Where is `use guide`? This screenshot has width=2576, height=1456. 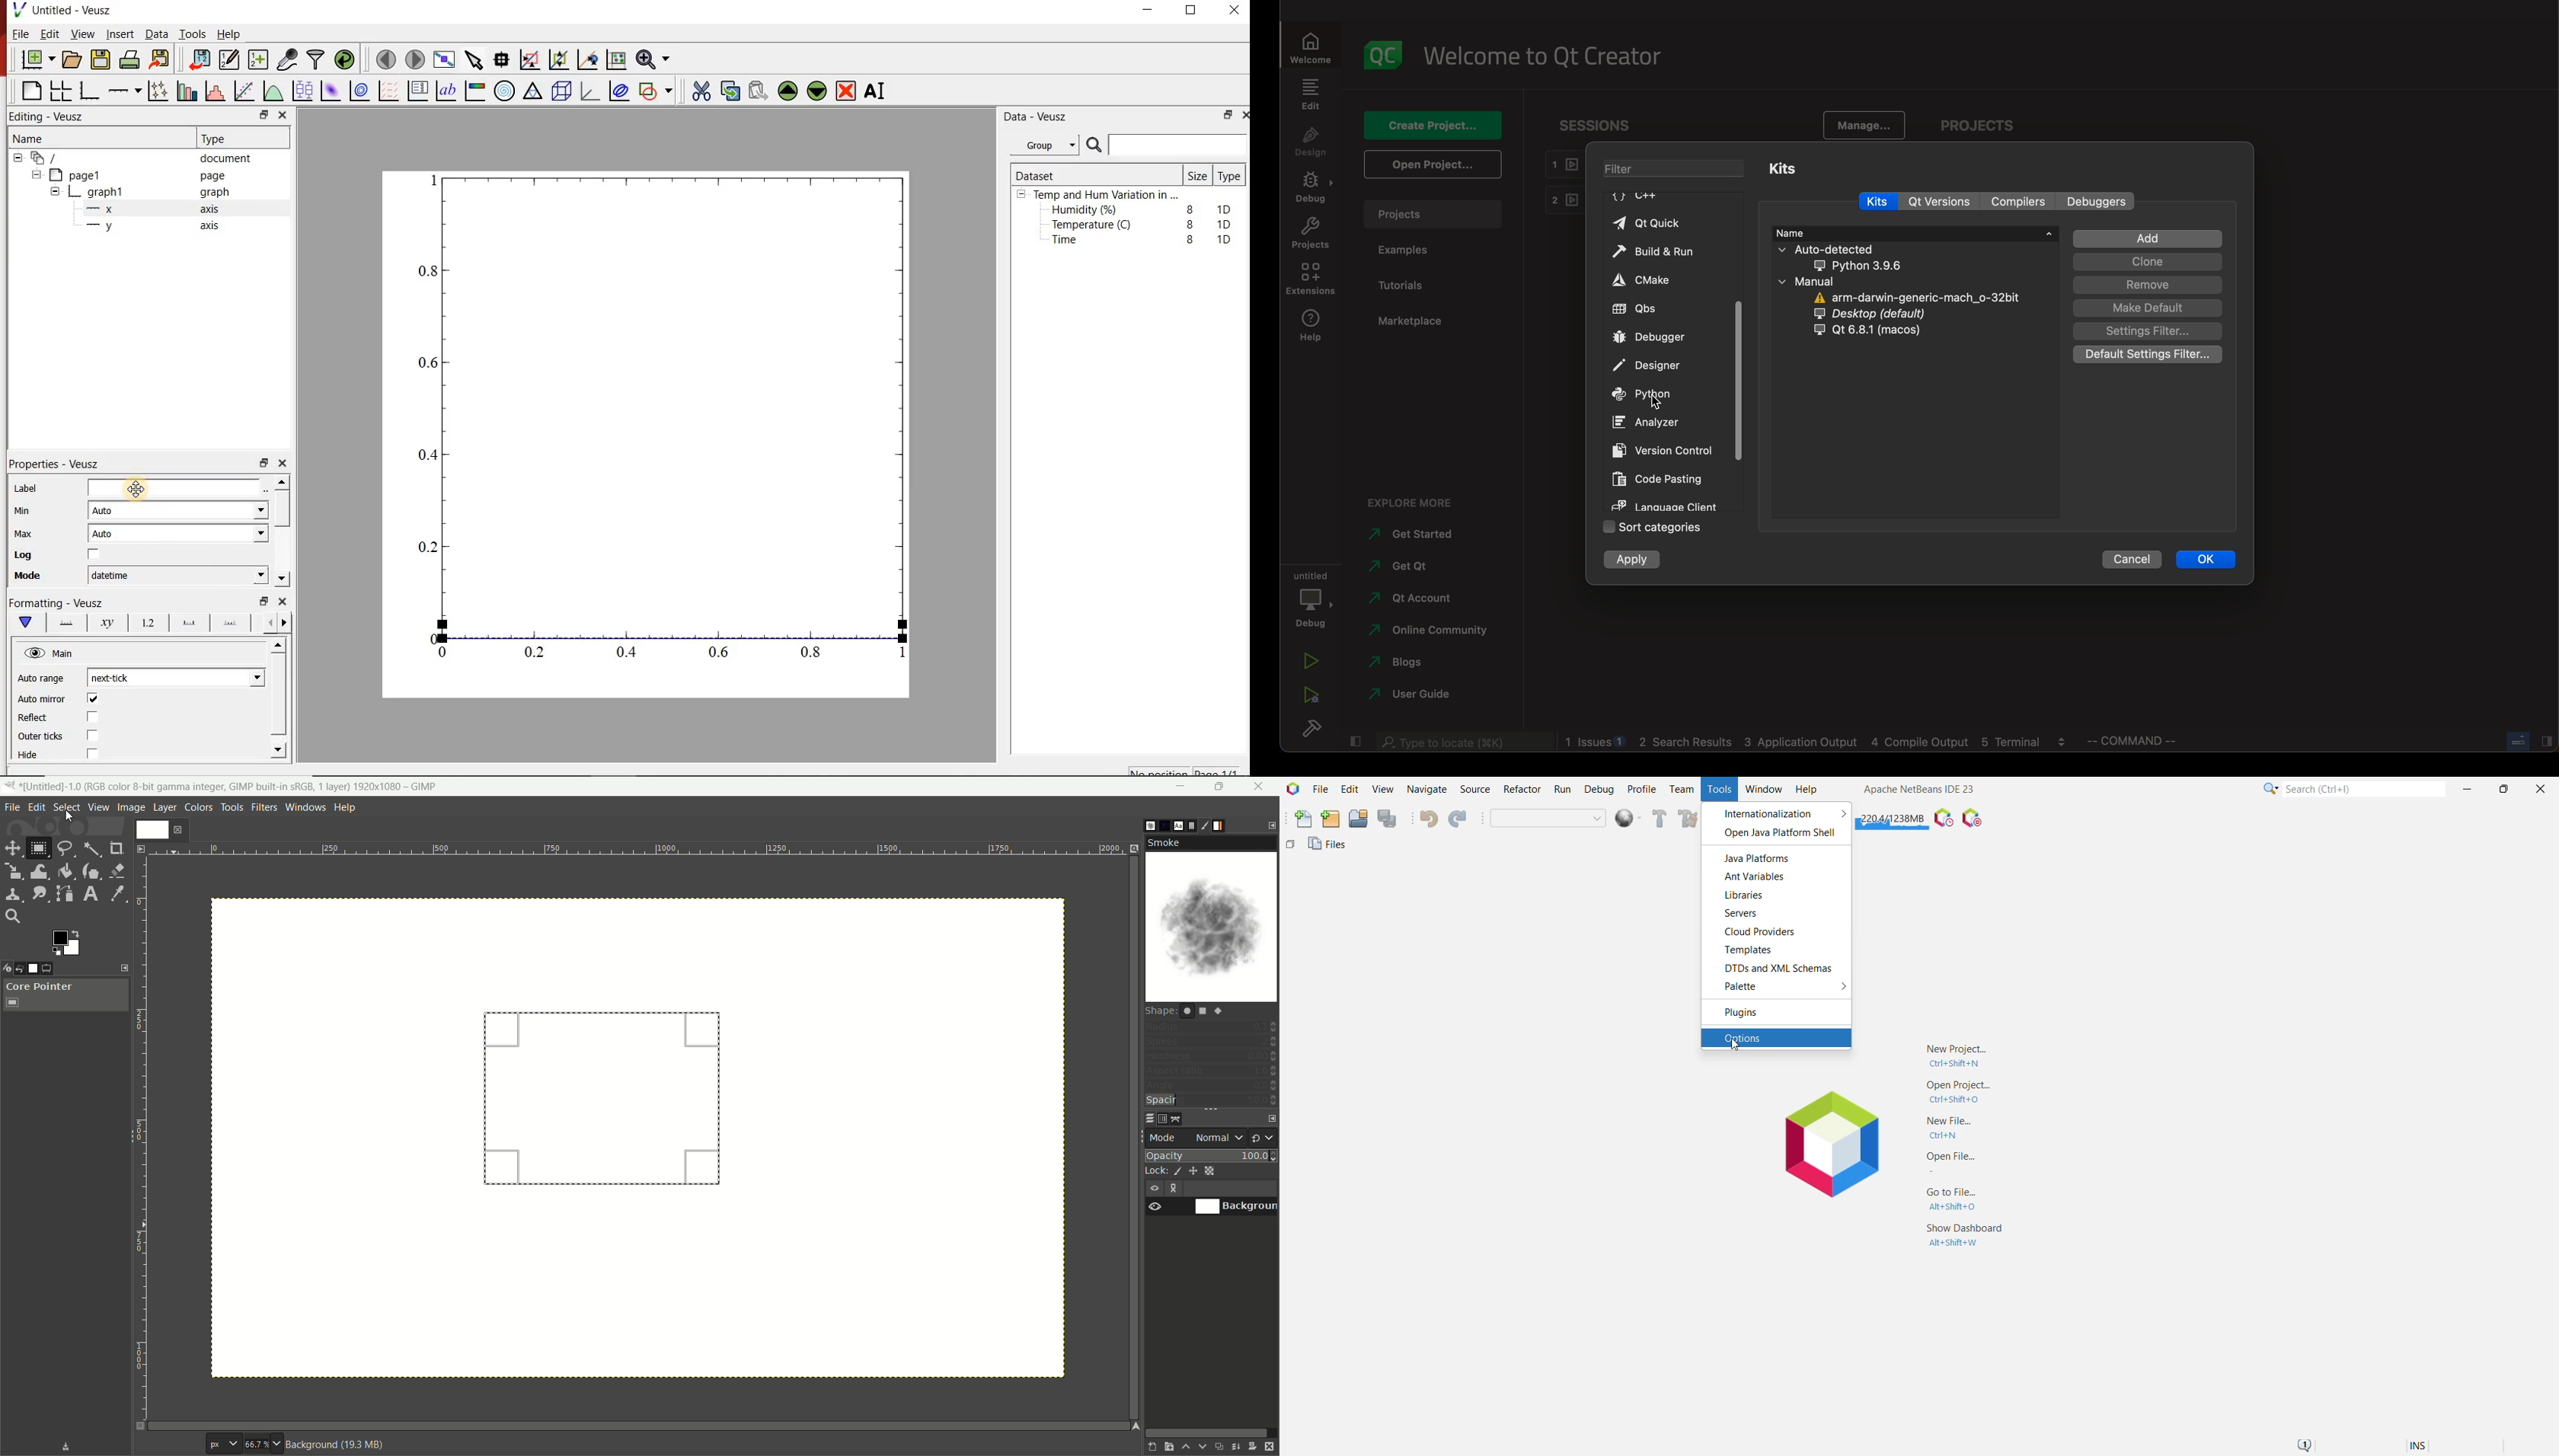
use guide is located at coordinates (1412, 695).